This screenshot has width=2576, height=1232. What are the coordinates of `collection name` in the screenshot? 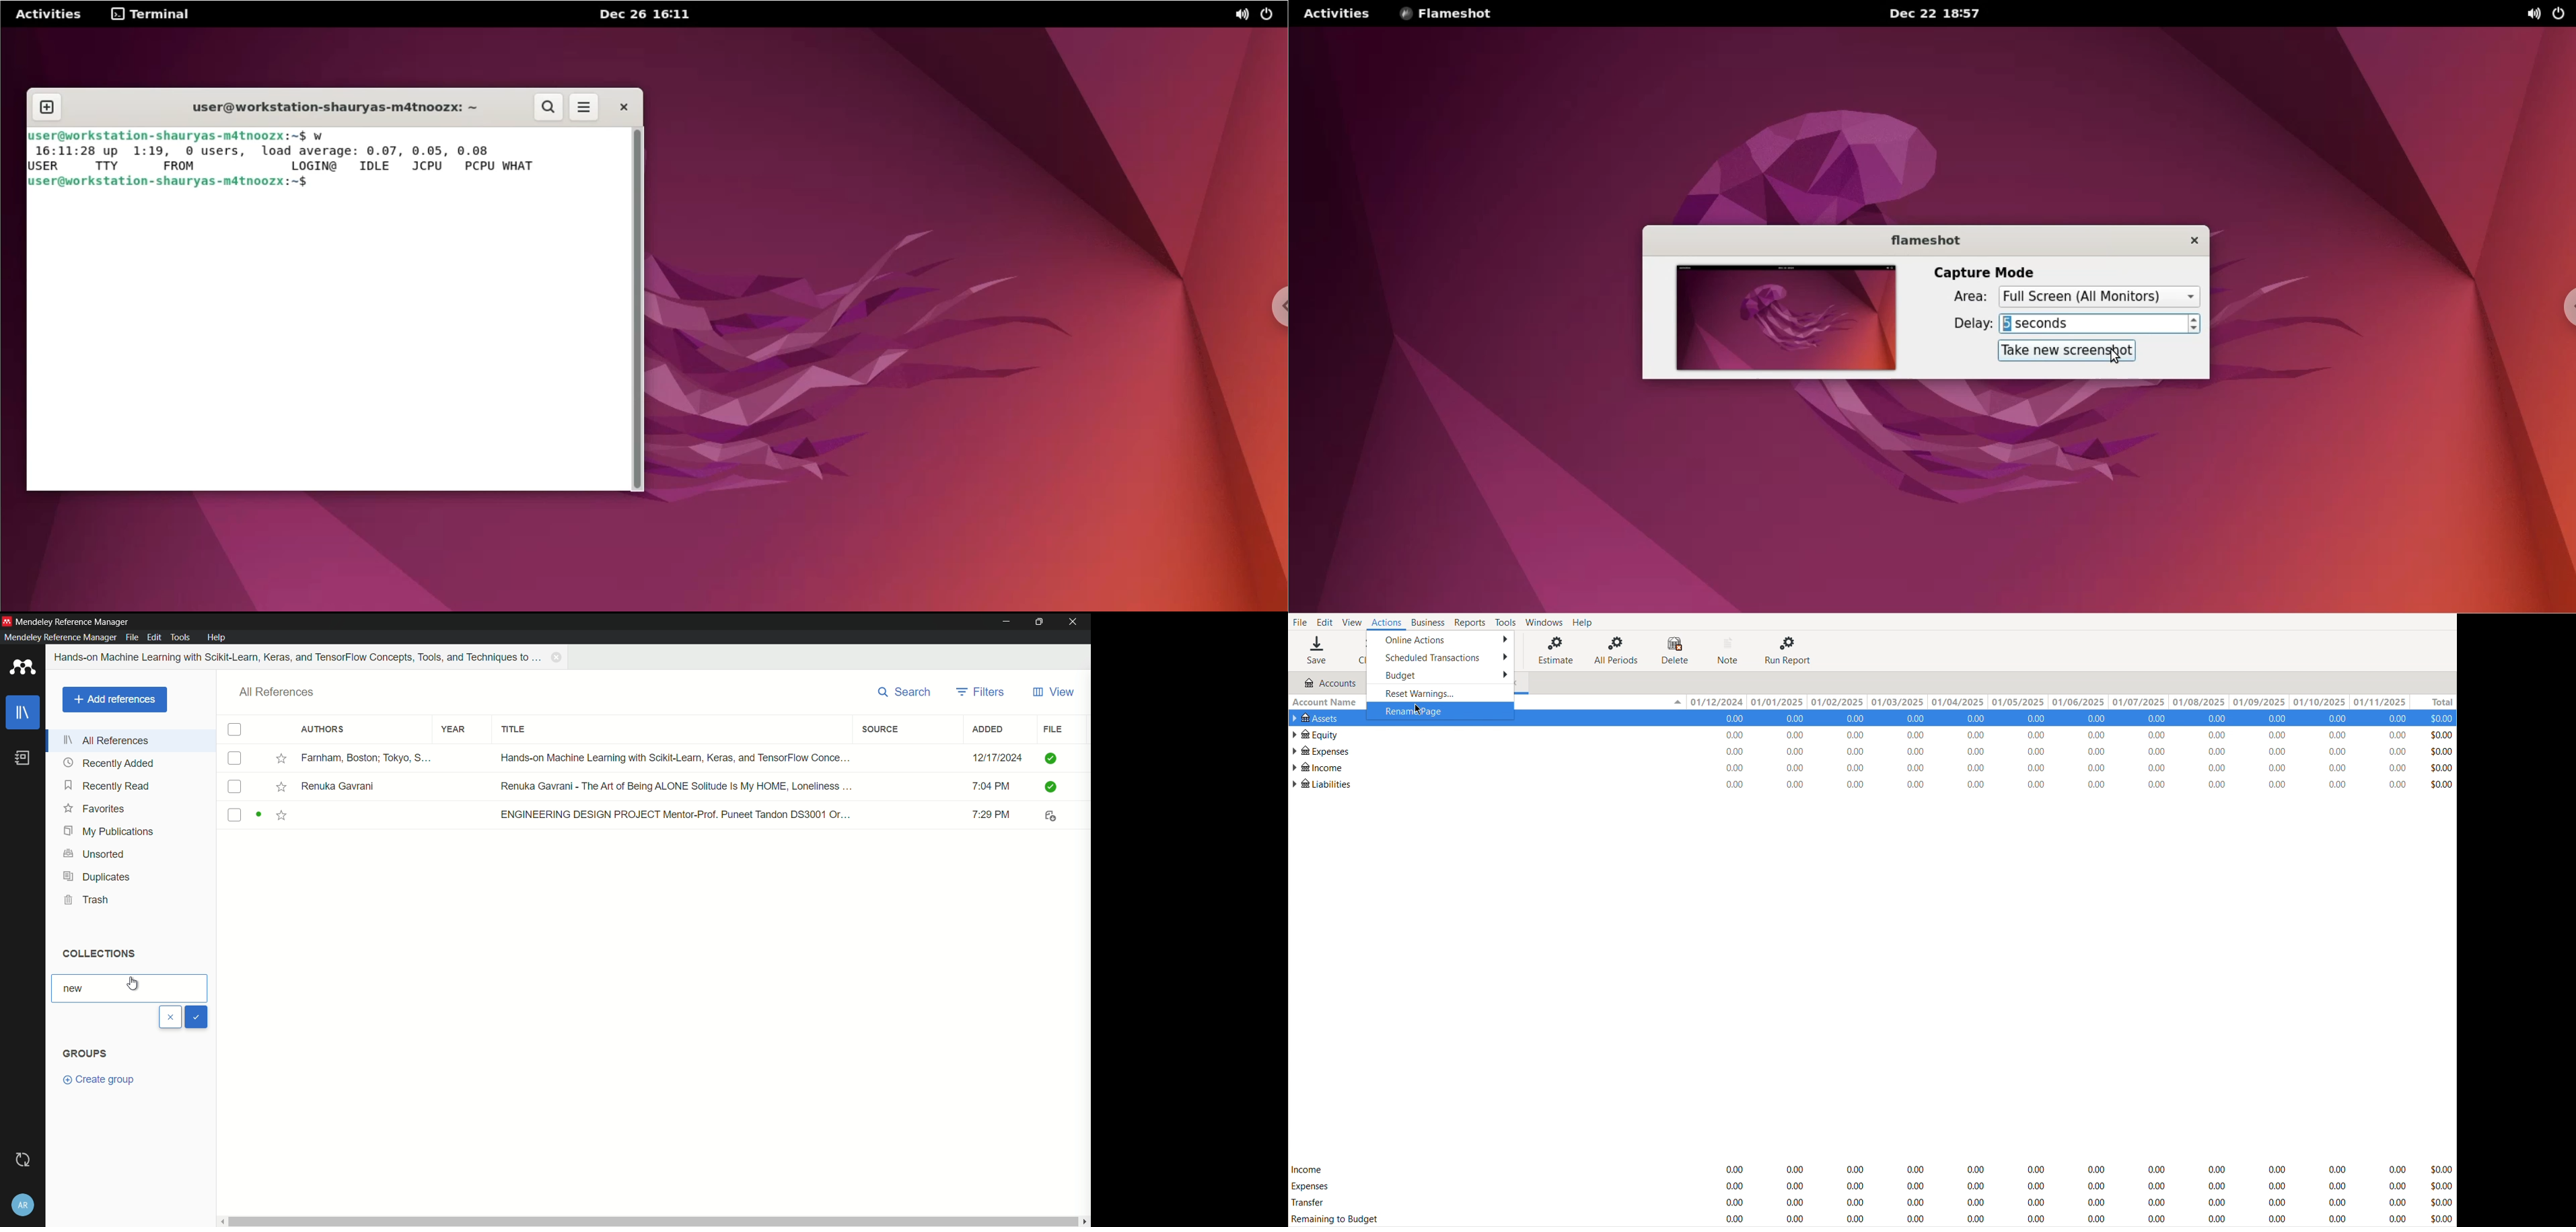 It's located at (77, 989).